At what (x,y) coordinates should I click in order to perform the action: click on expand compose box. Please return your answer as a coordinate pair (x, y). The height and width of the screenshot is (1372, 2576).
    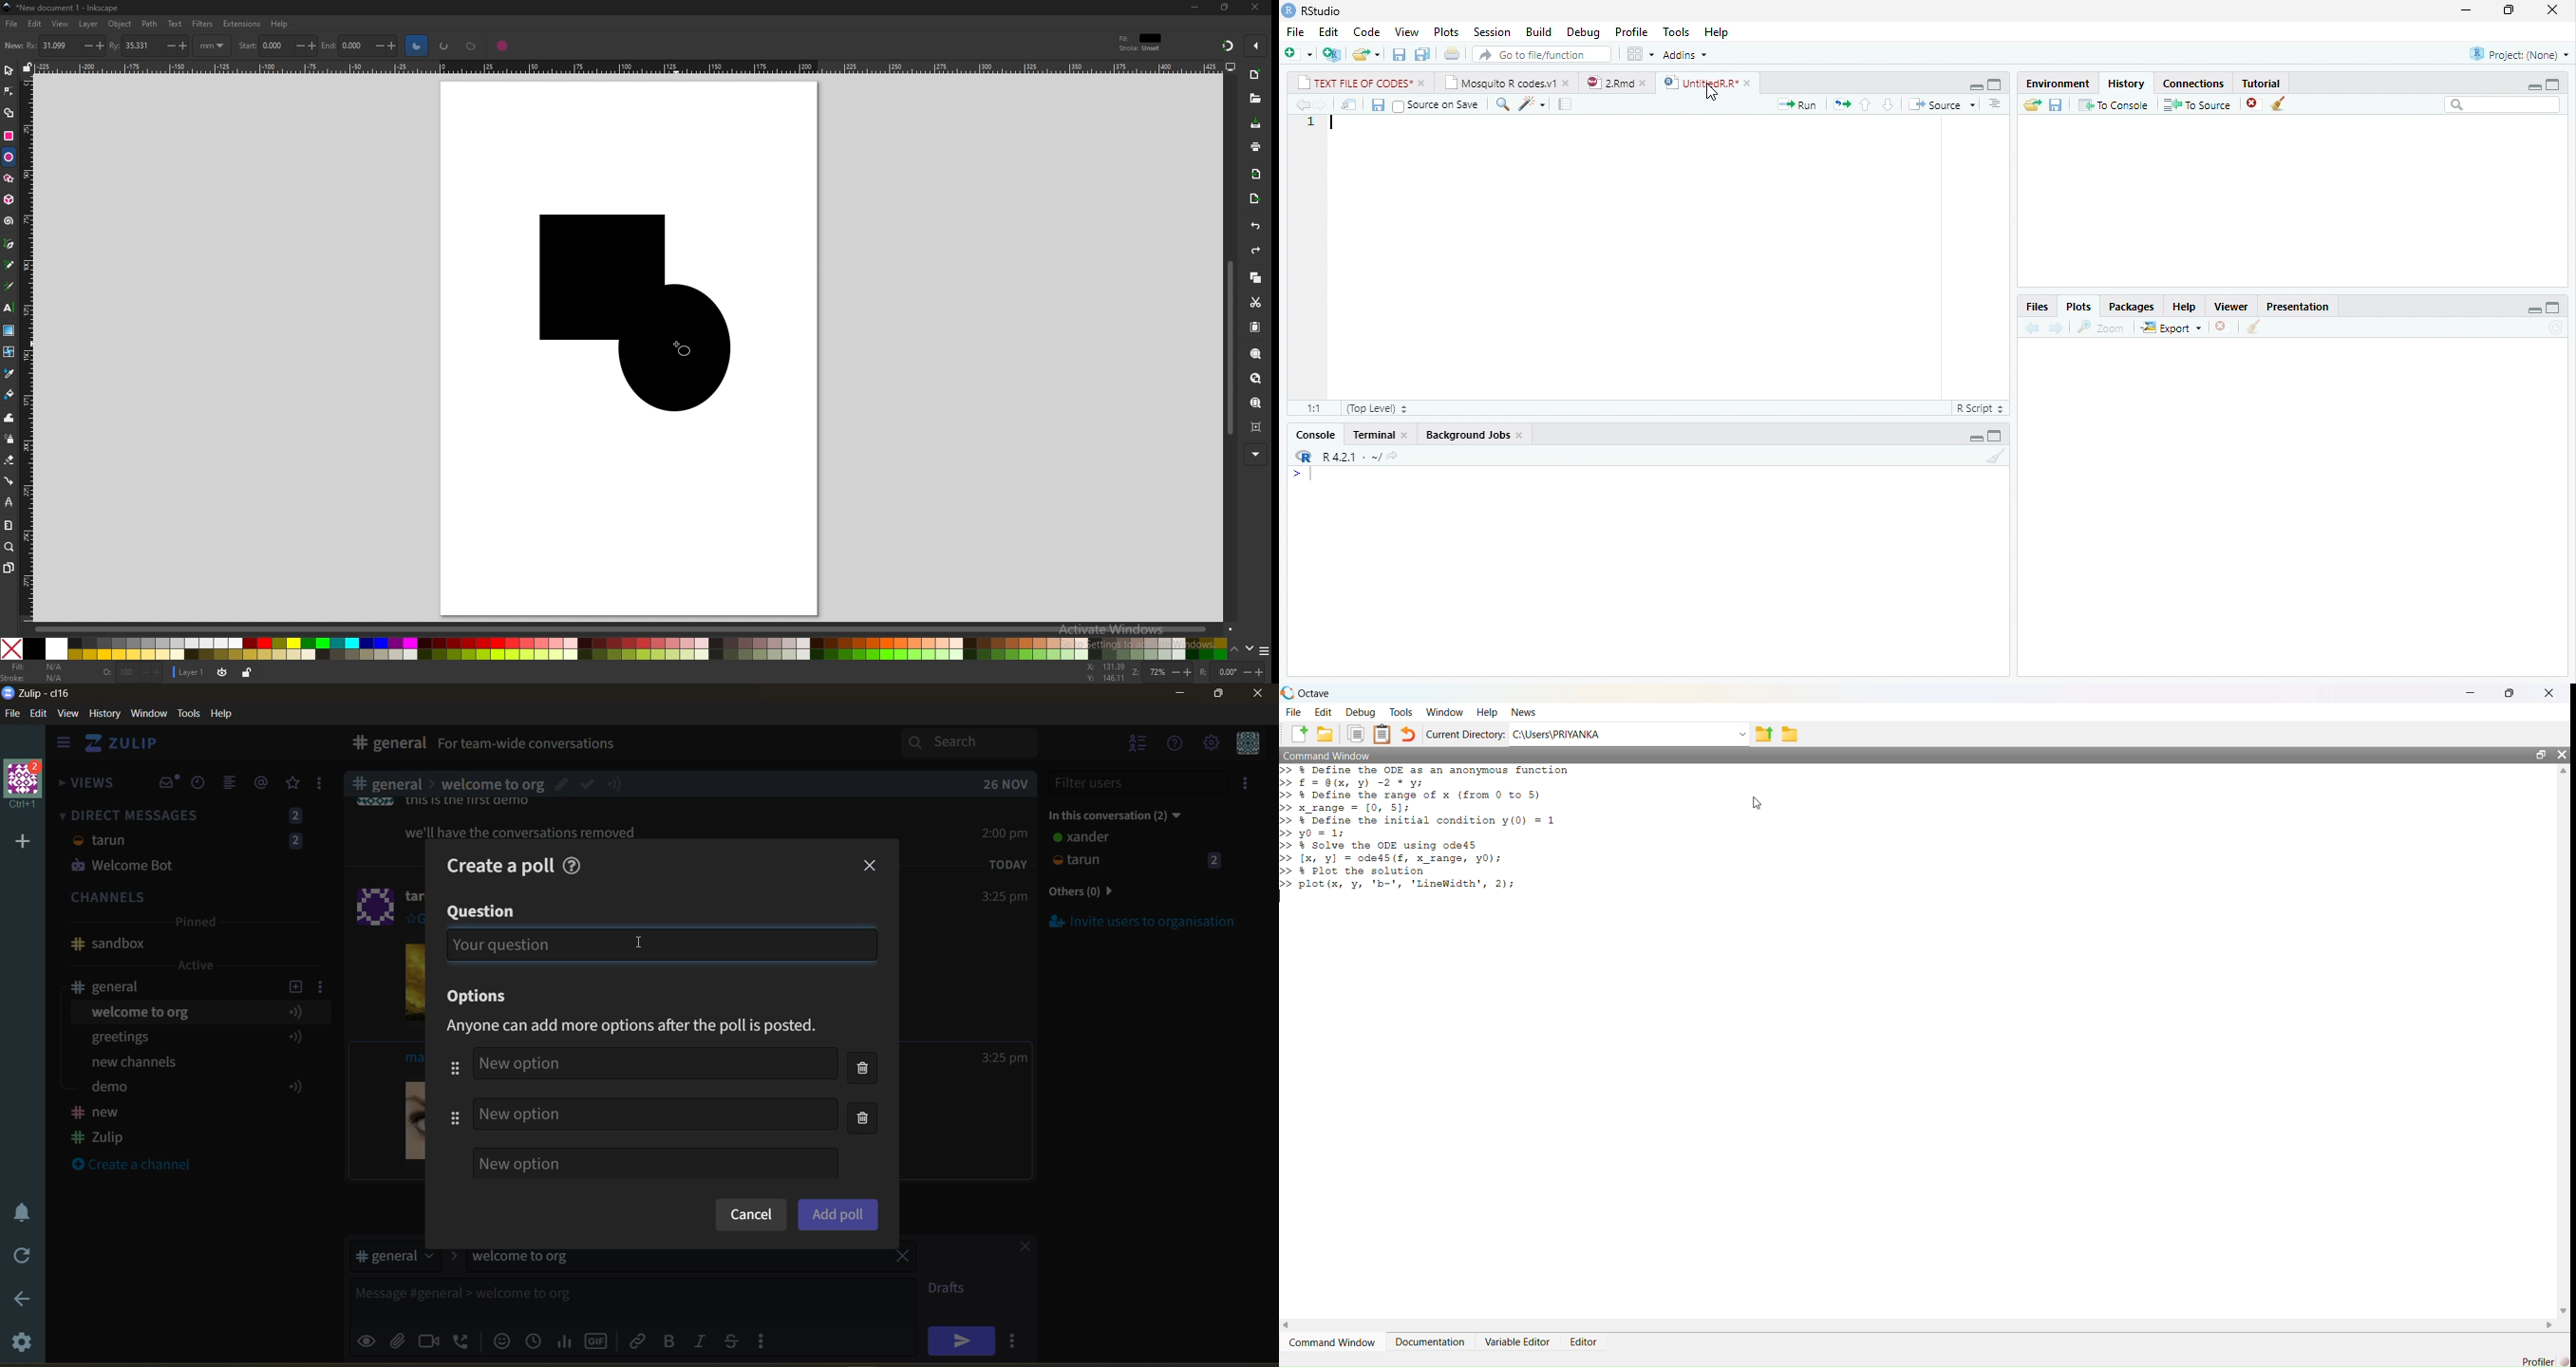
    Looking at the image, I should click on (904, 1288).